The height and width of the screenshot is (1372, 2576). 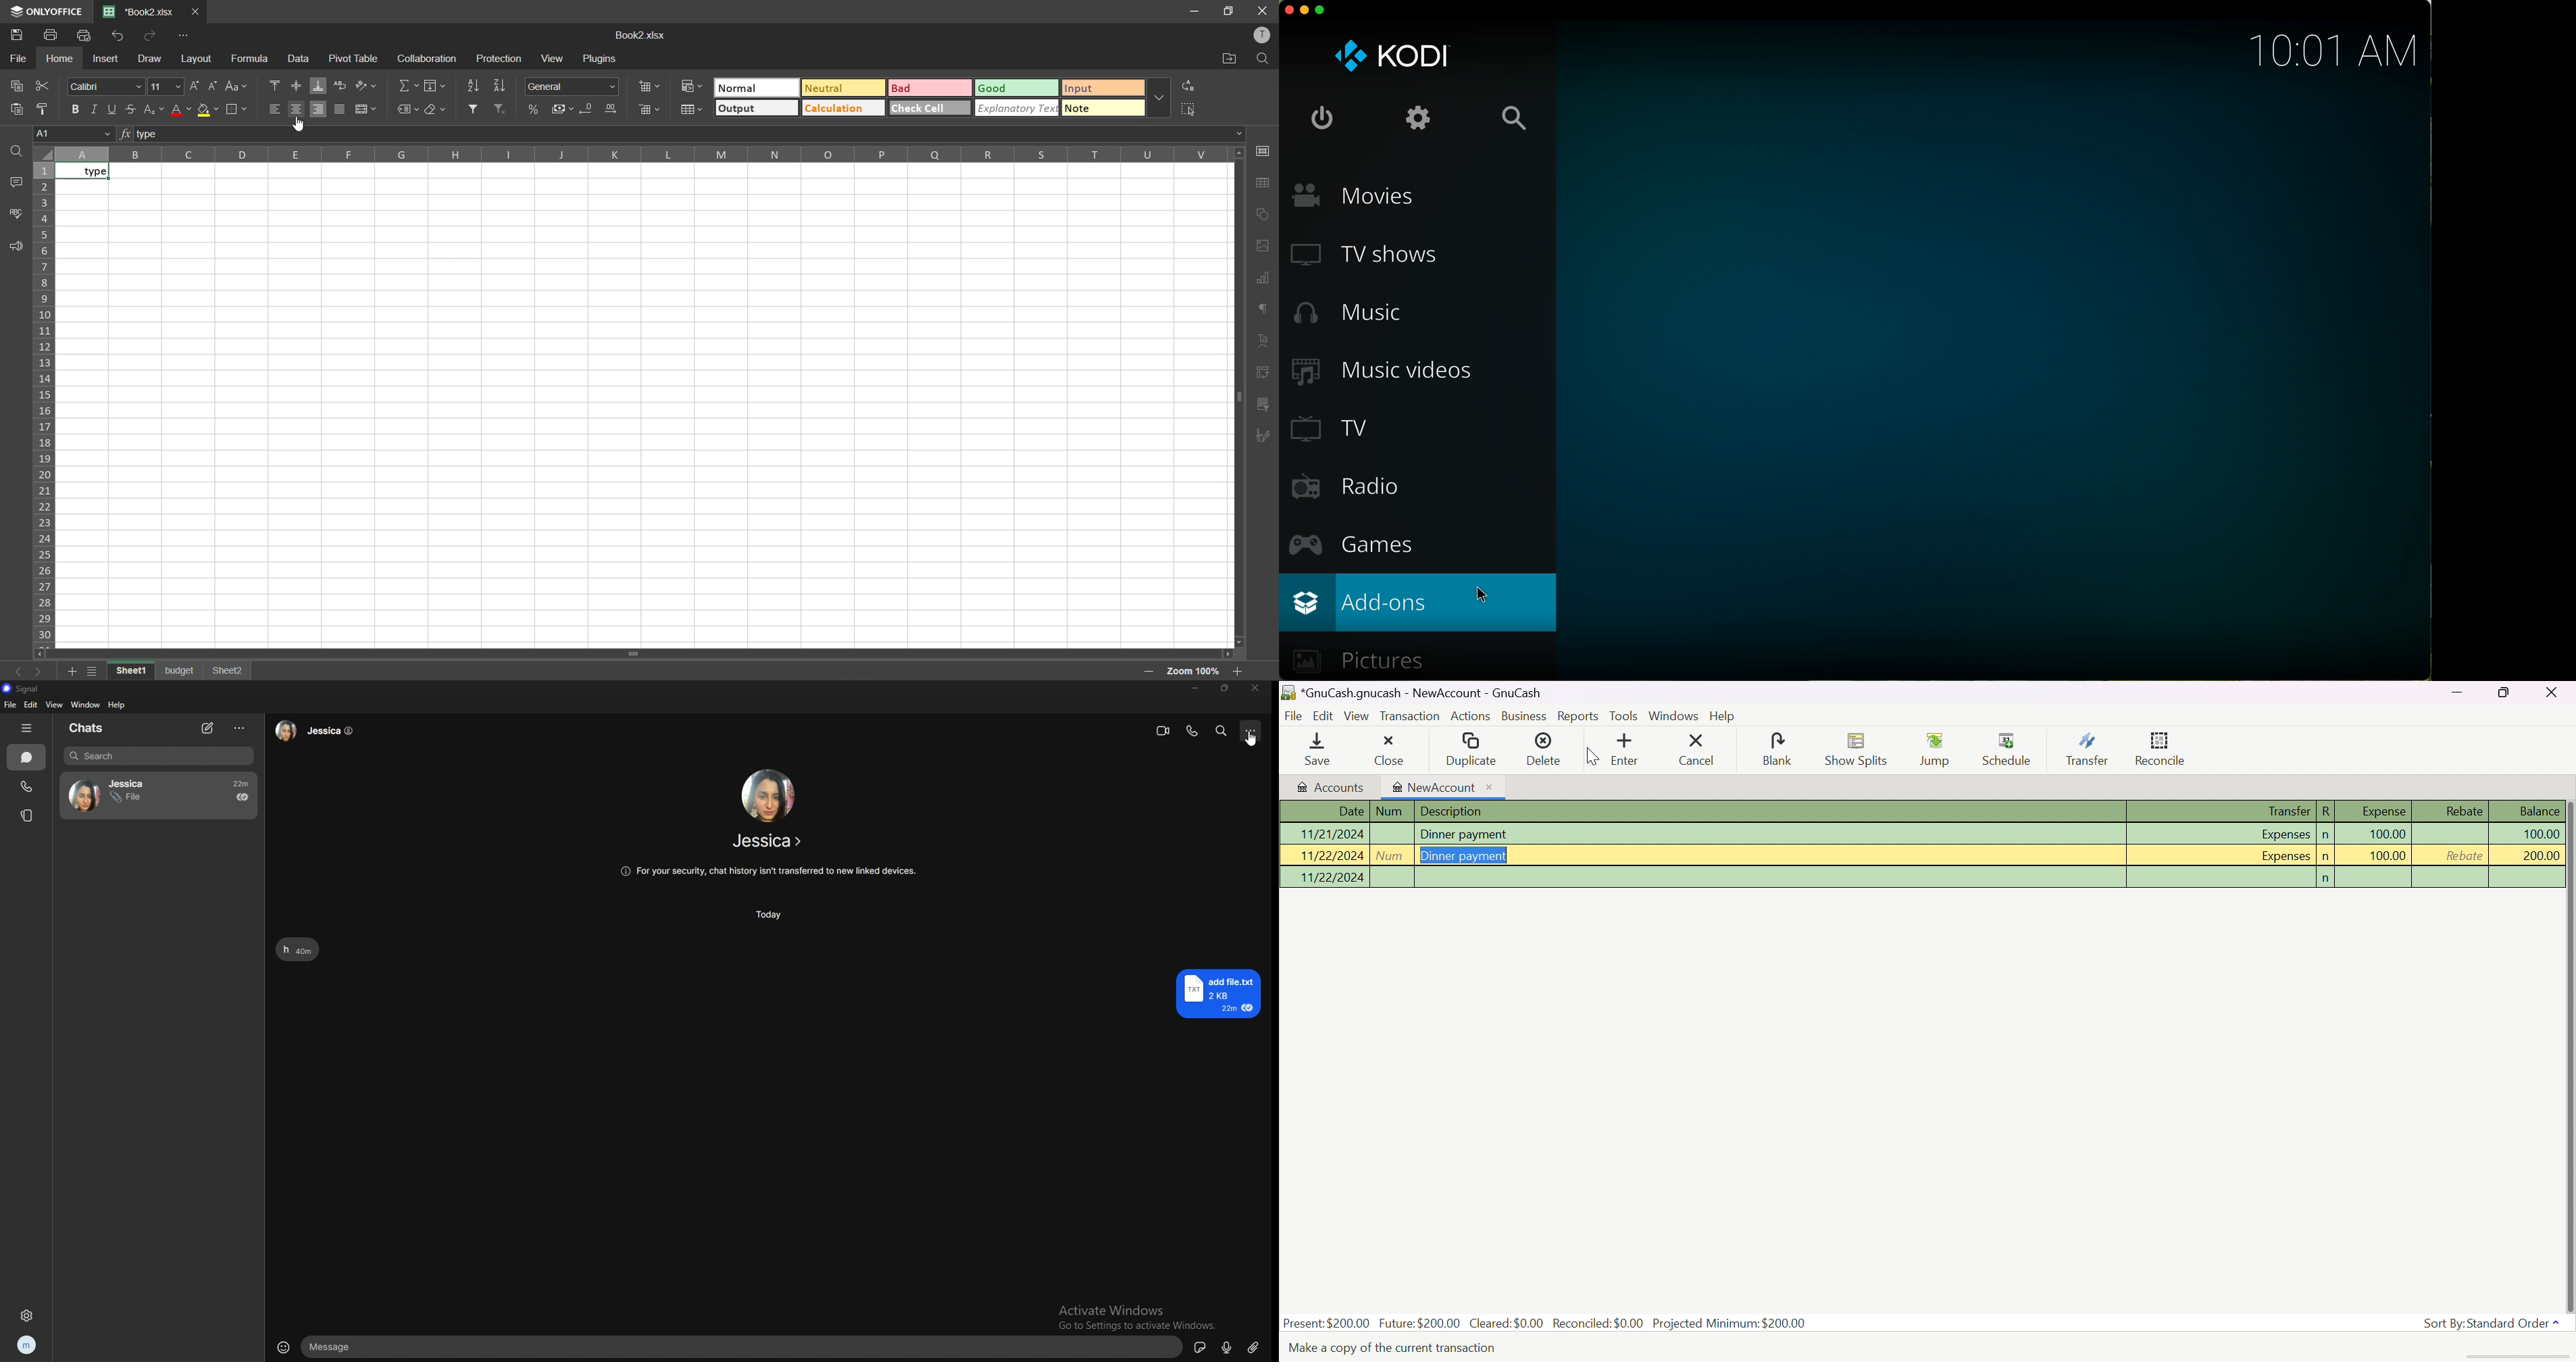 What do you see at coordinates (690, 87) in the screenshot?
I see `conditional formatting` at bounding box center [690, 87].